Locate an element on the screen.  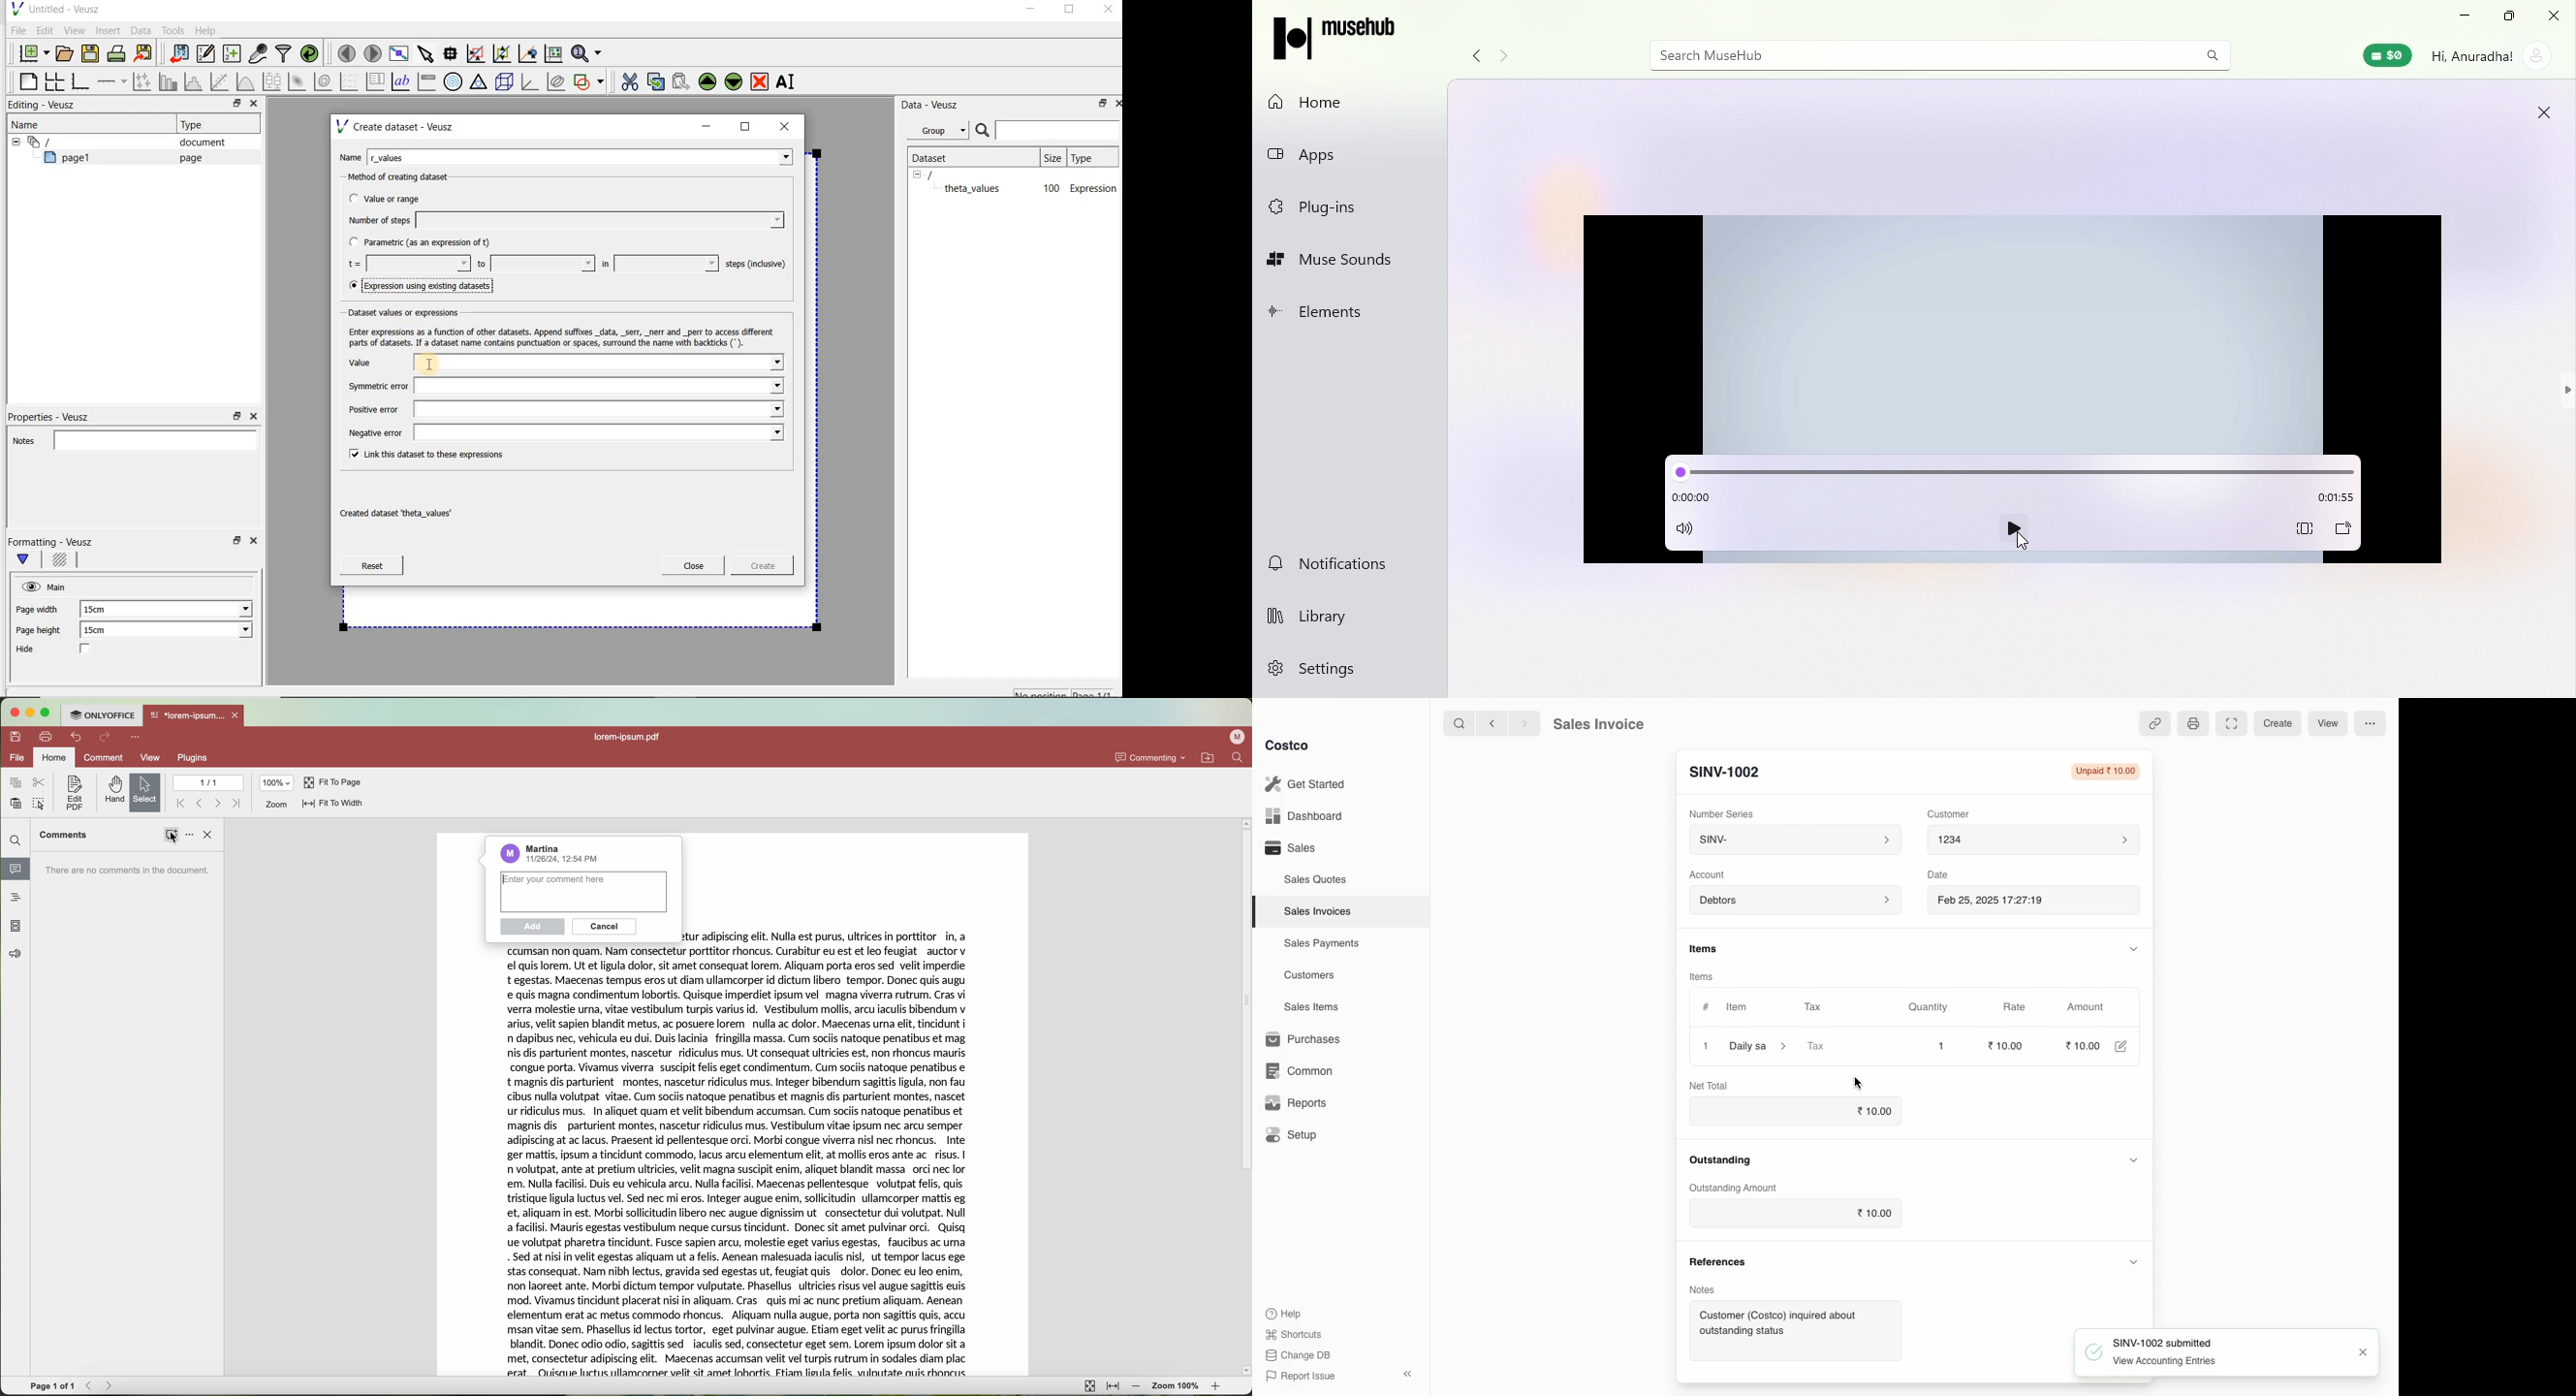
Maximize is located at coordinates (2507, 16).